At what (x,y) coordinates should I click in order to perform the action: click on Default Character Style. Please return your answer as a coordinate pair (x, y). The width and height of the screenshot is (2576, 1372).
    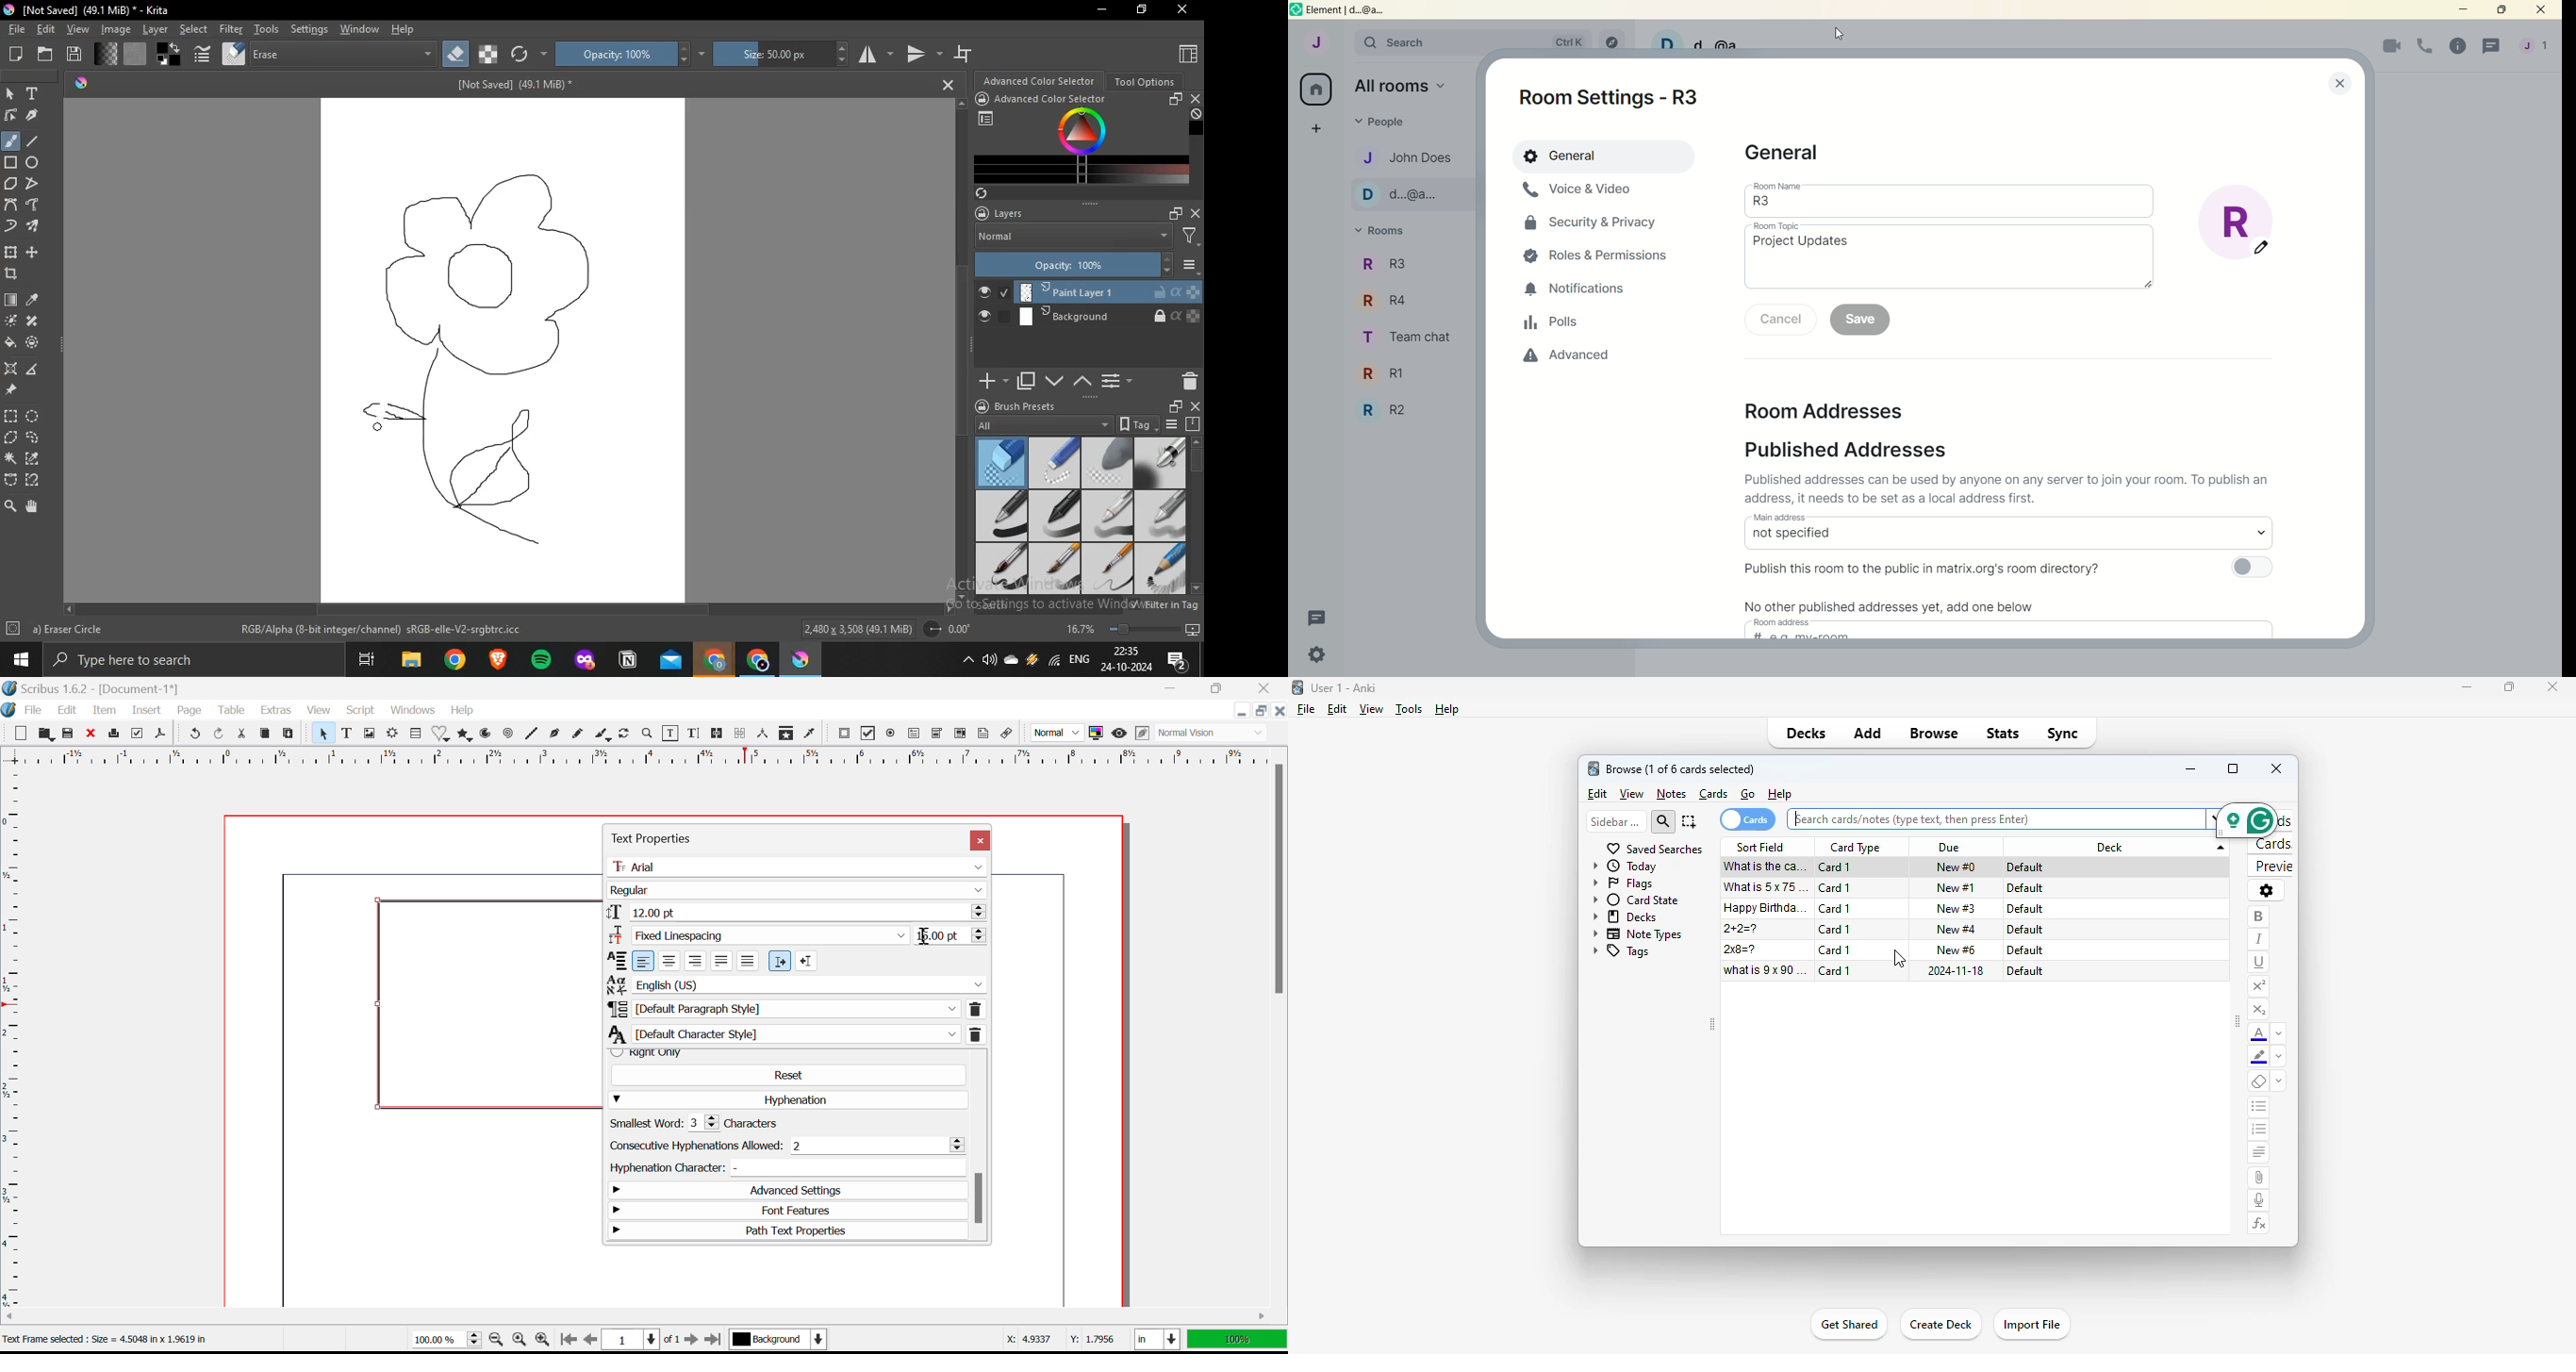
    Looking at the image, I should click on (797, 1034).